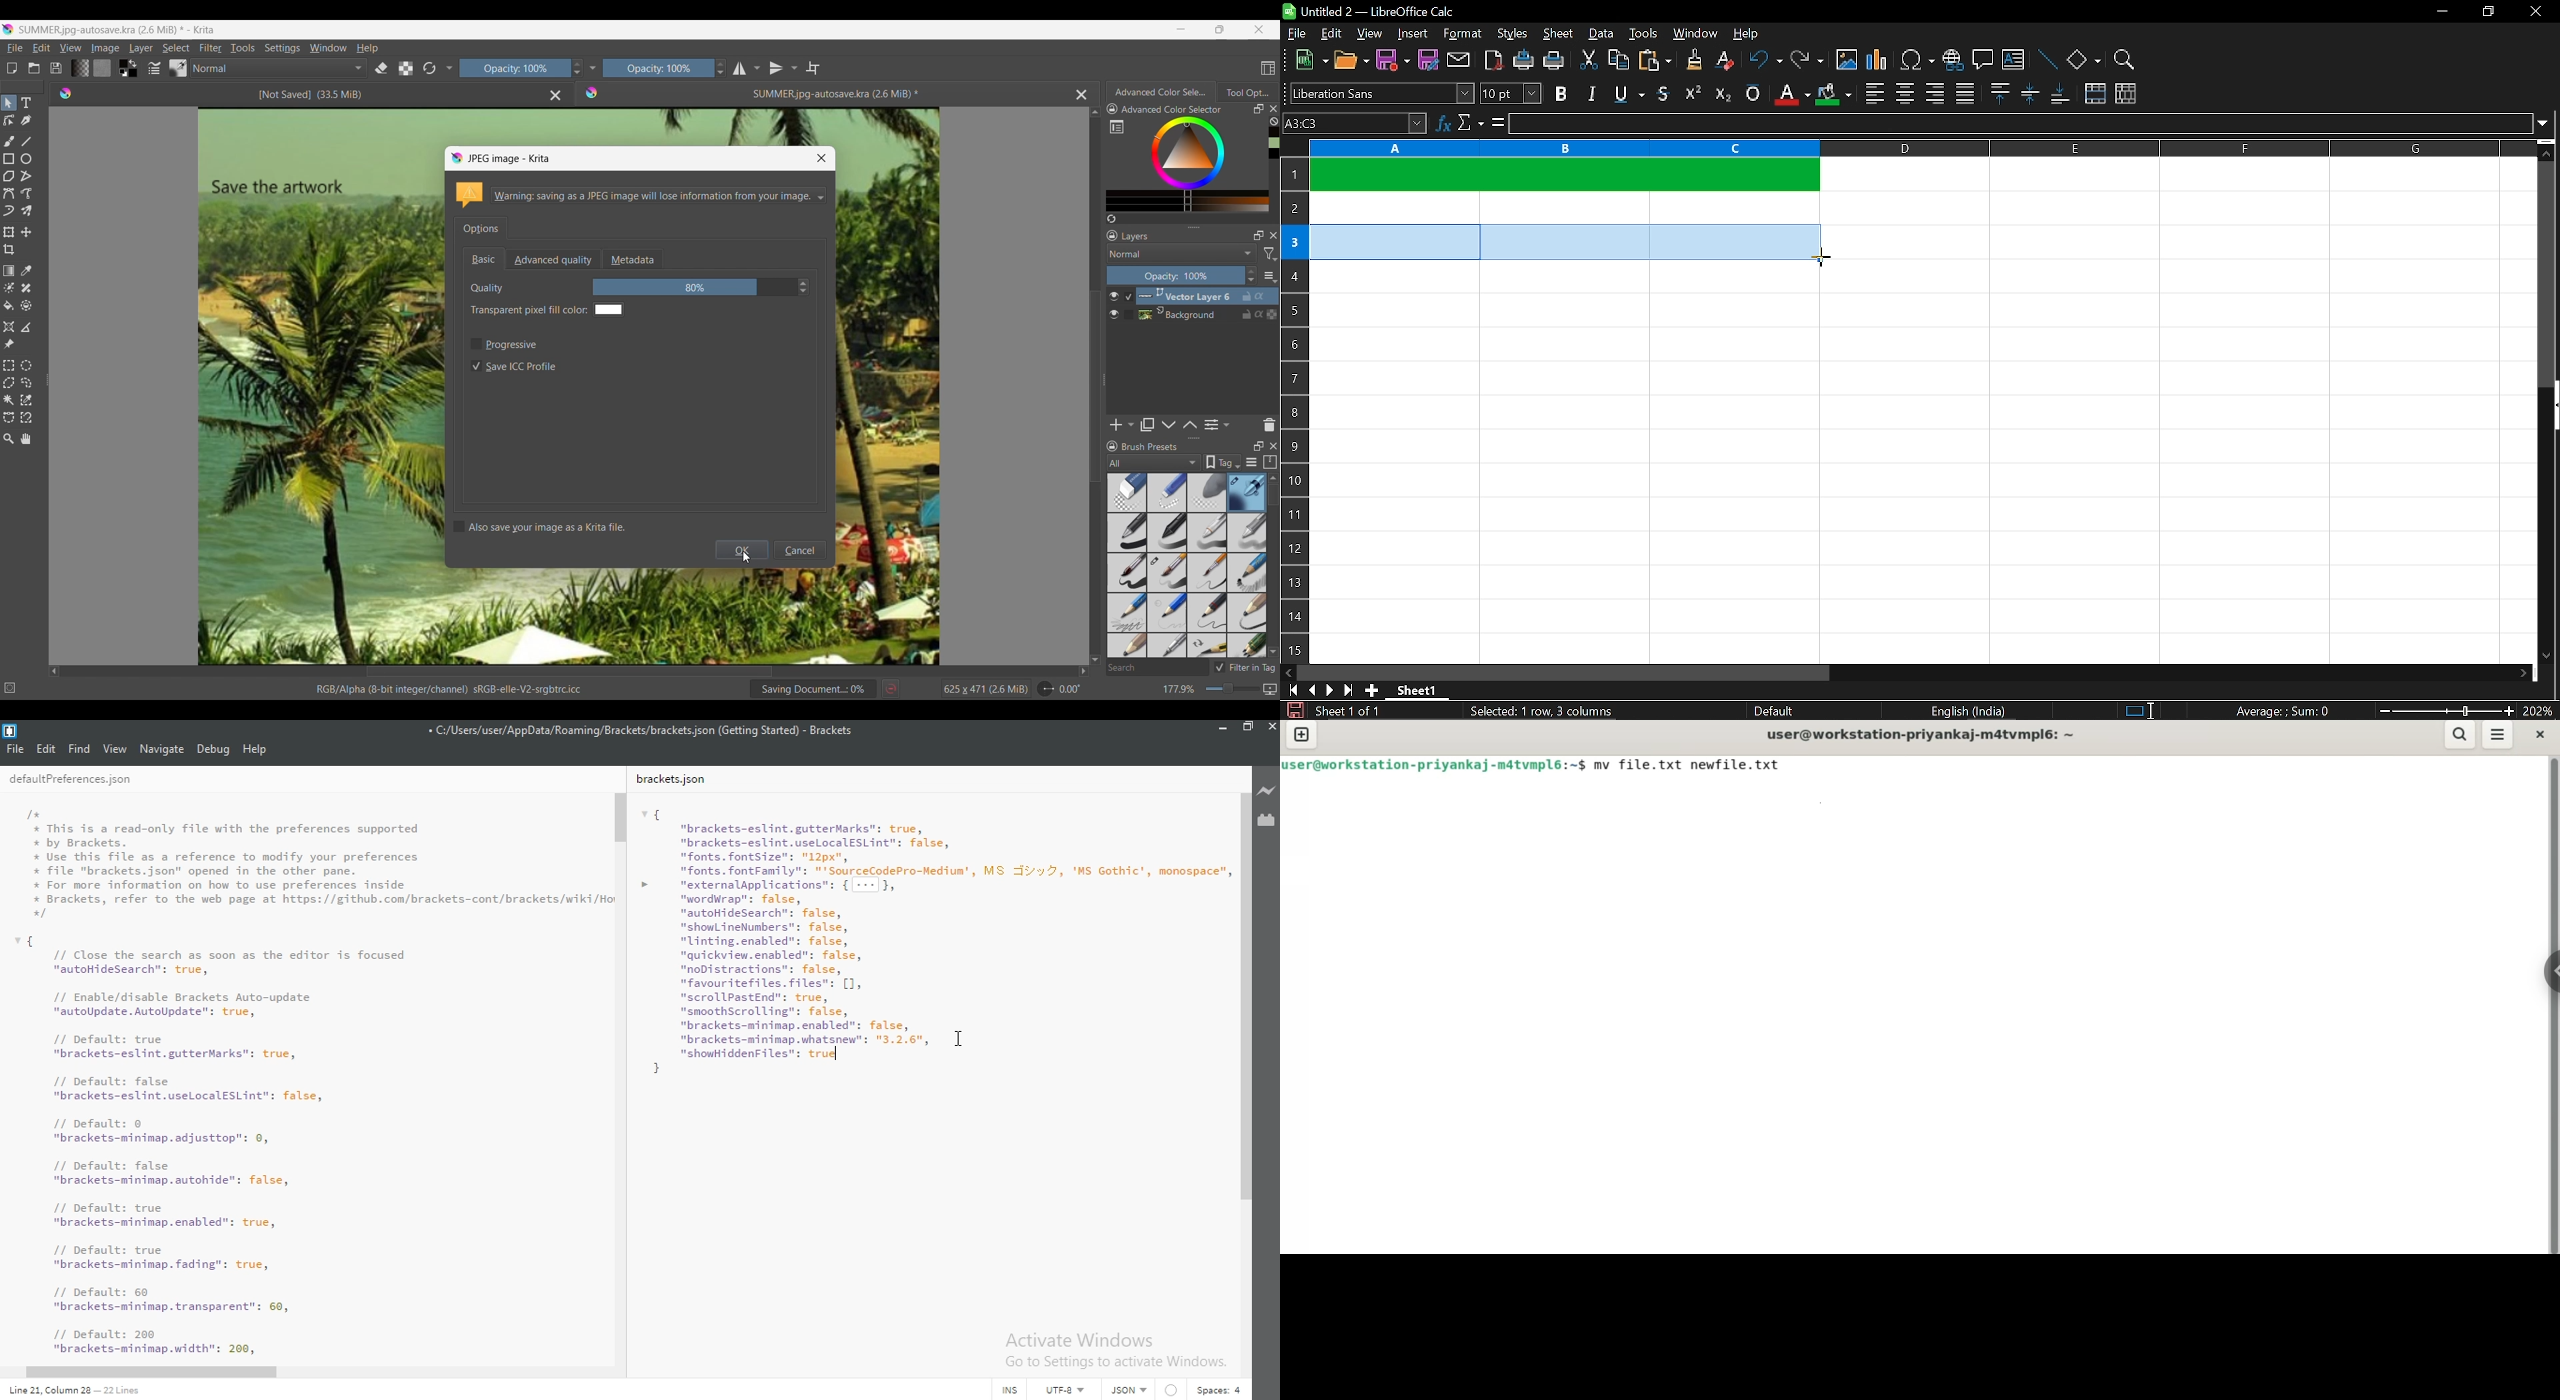 The image size is (2576, 1400). What do you see at coordinates (1259, 235) in the screenshot?
I see `Float Layers panel` at bounding box center [1259, 235].